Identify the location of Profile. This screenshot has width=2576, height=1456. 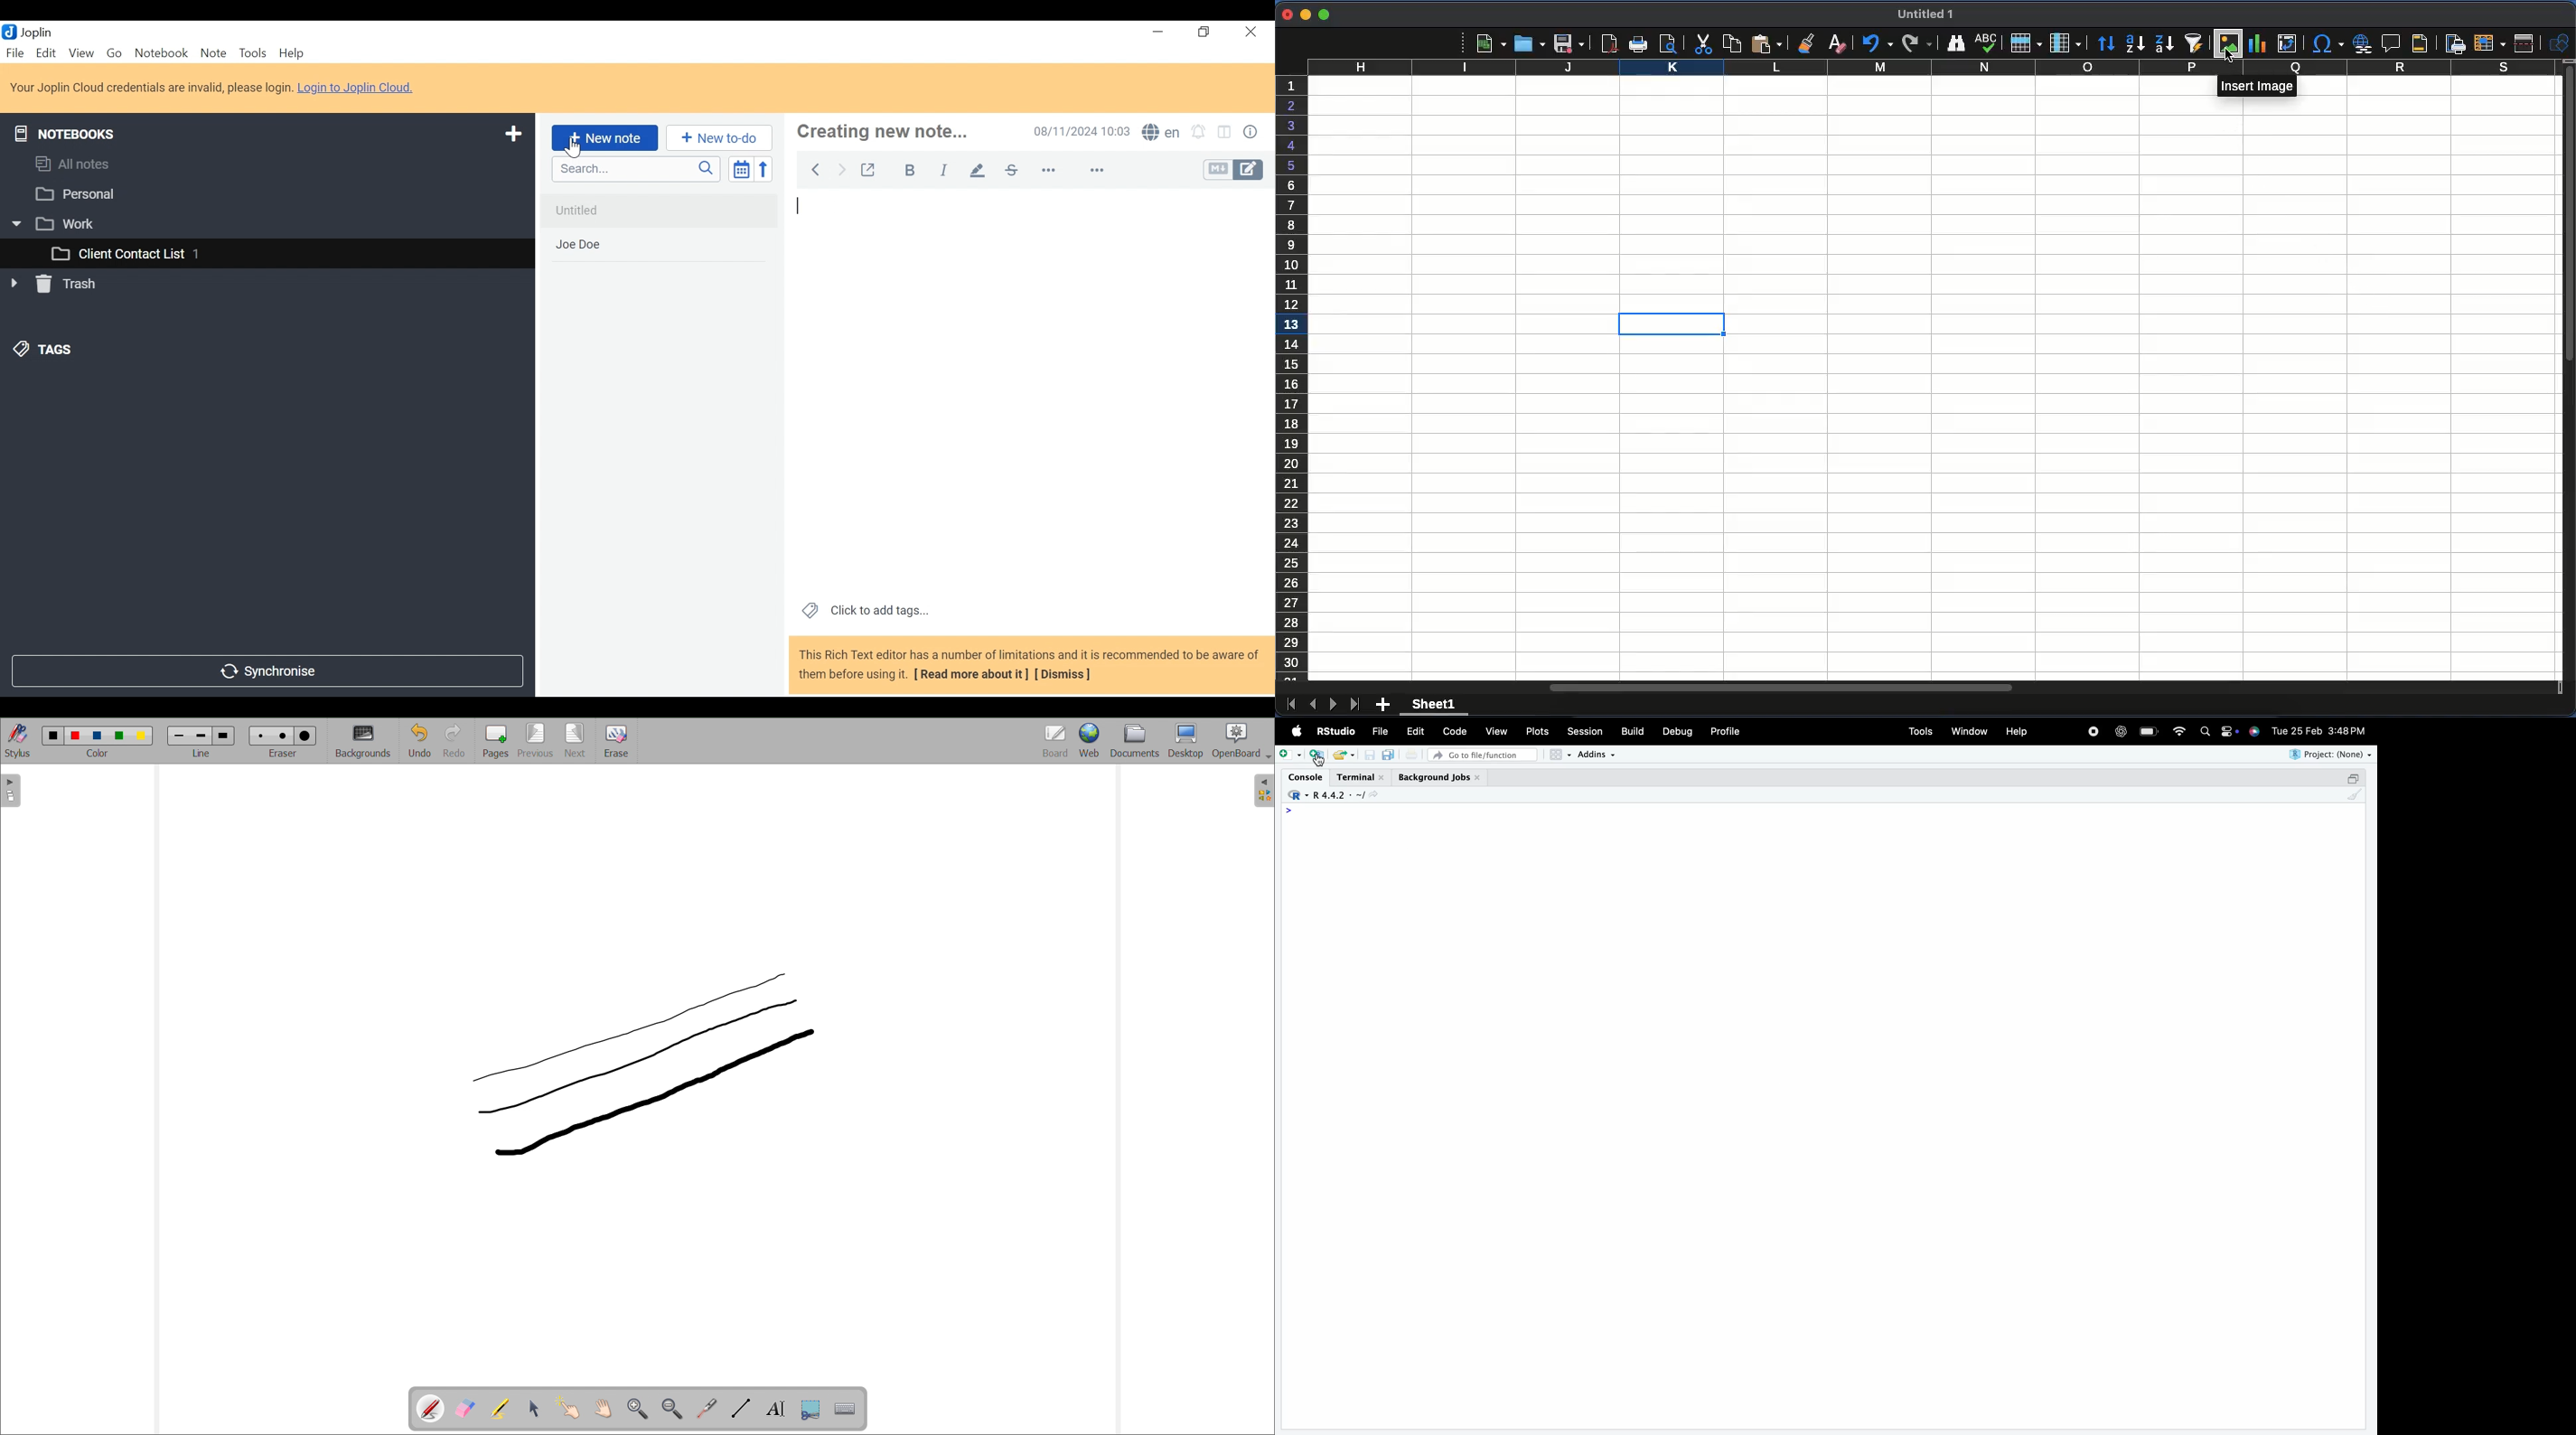
(1726, 731).